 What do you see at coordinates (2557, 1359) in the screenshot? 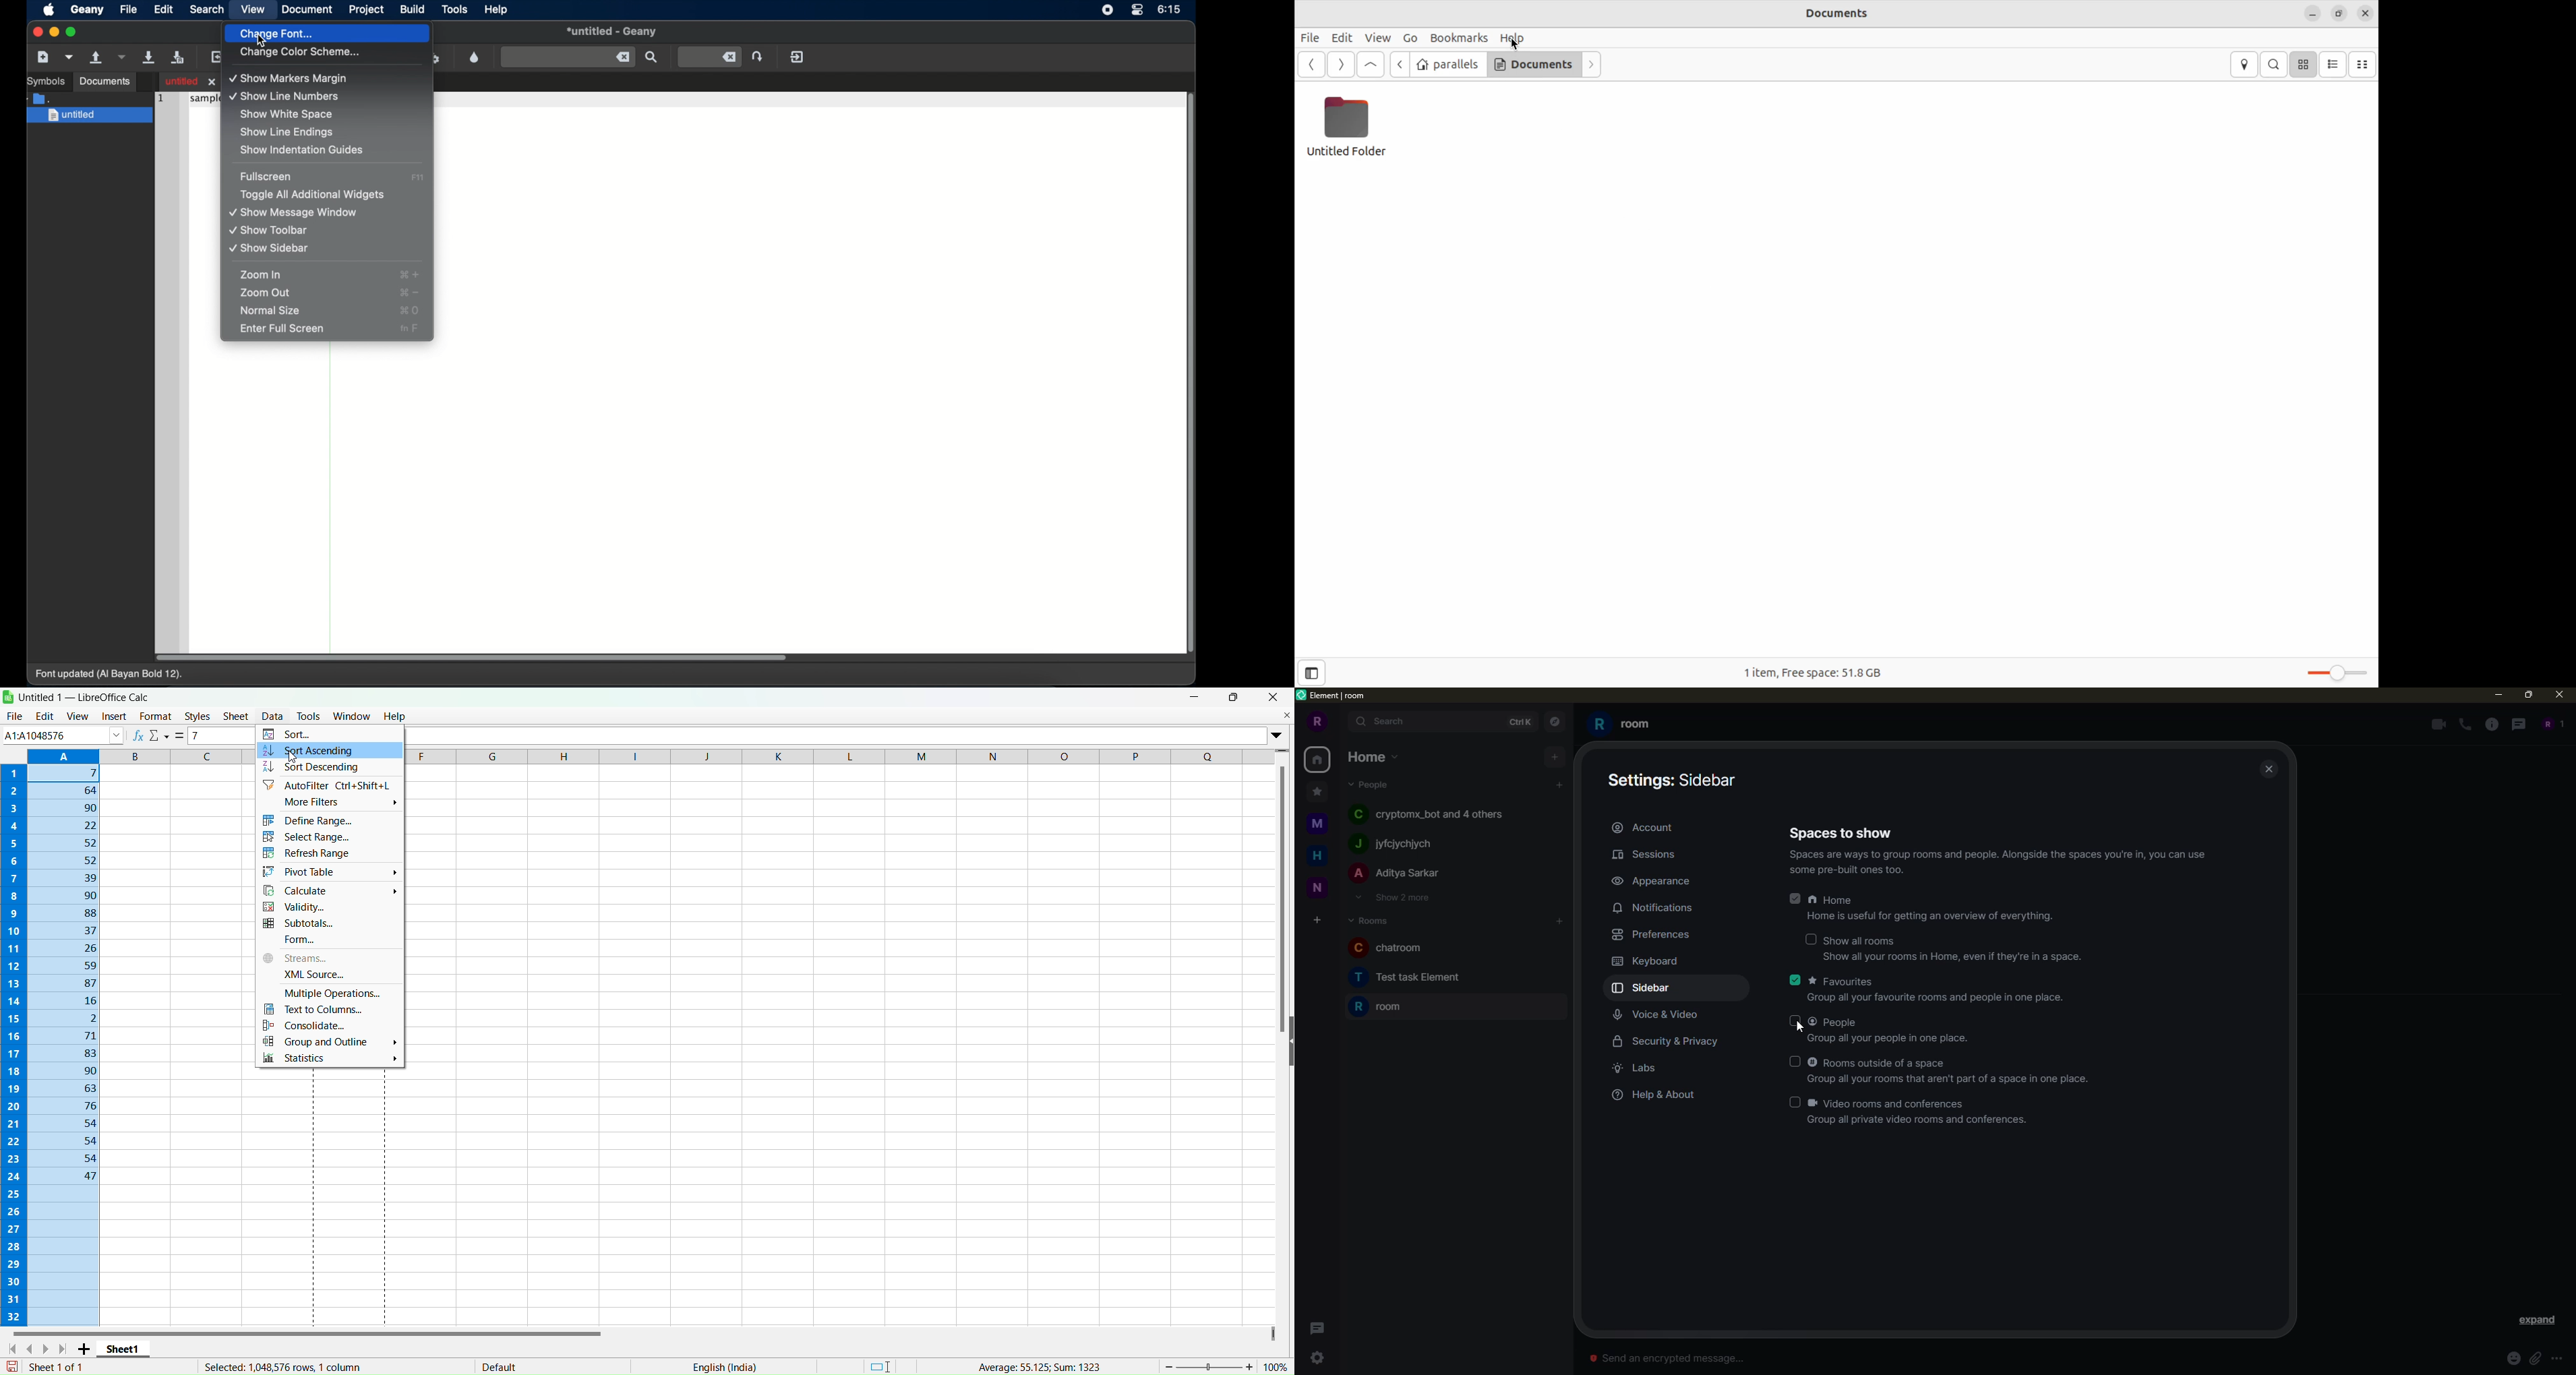
I see `more` at bounding box center [2557, 1359].